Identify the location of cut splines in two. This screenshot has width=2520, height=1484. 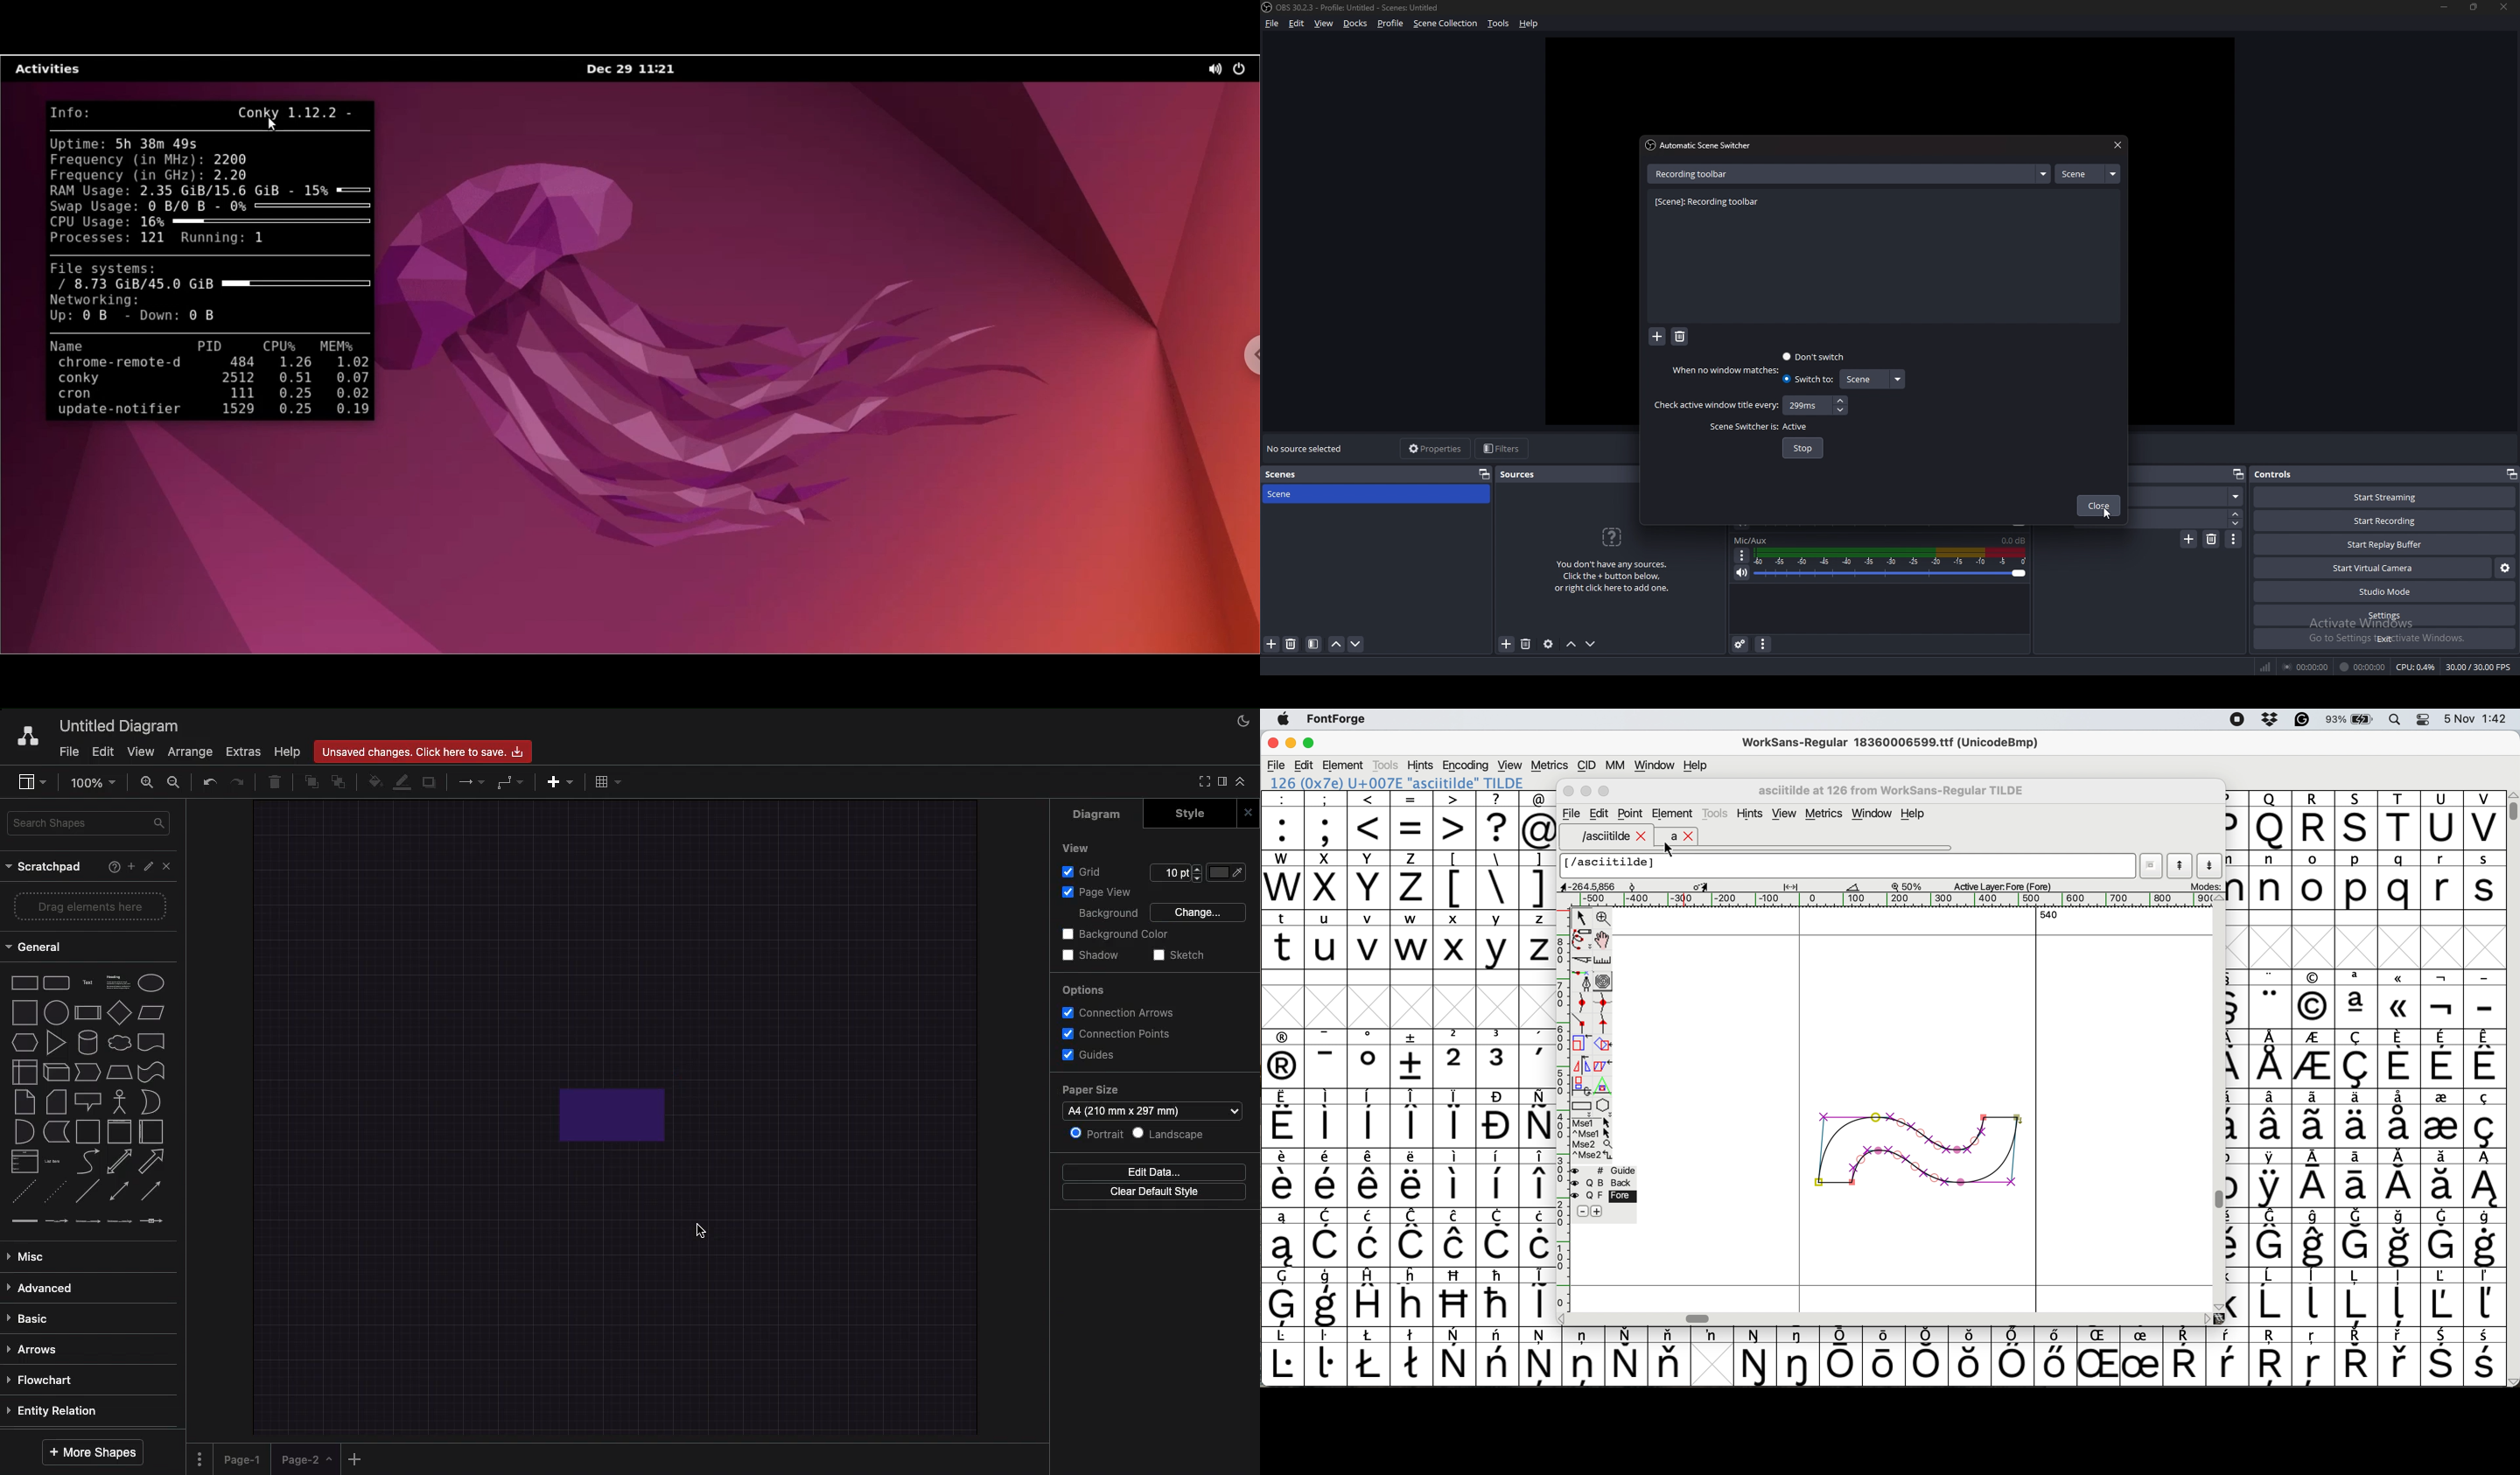
(1582, 961).